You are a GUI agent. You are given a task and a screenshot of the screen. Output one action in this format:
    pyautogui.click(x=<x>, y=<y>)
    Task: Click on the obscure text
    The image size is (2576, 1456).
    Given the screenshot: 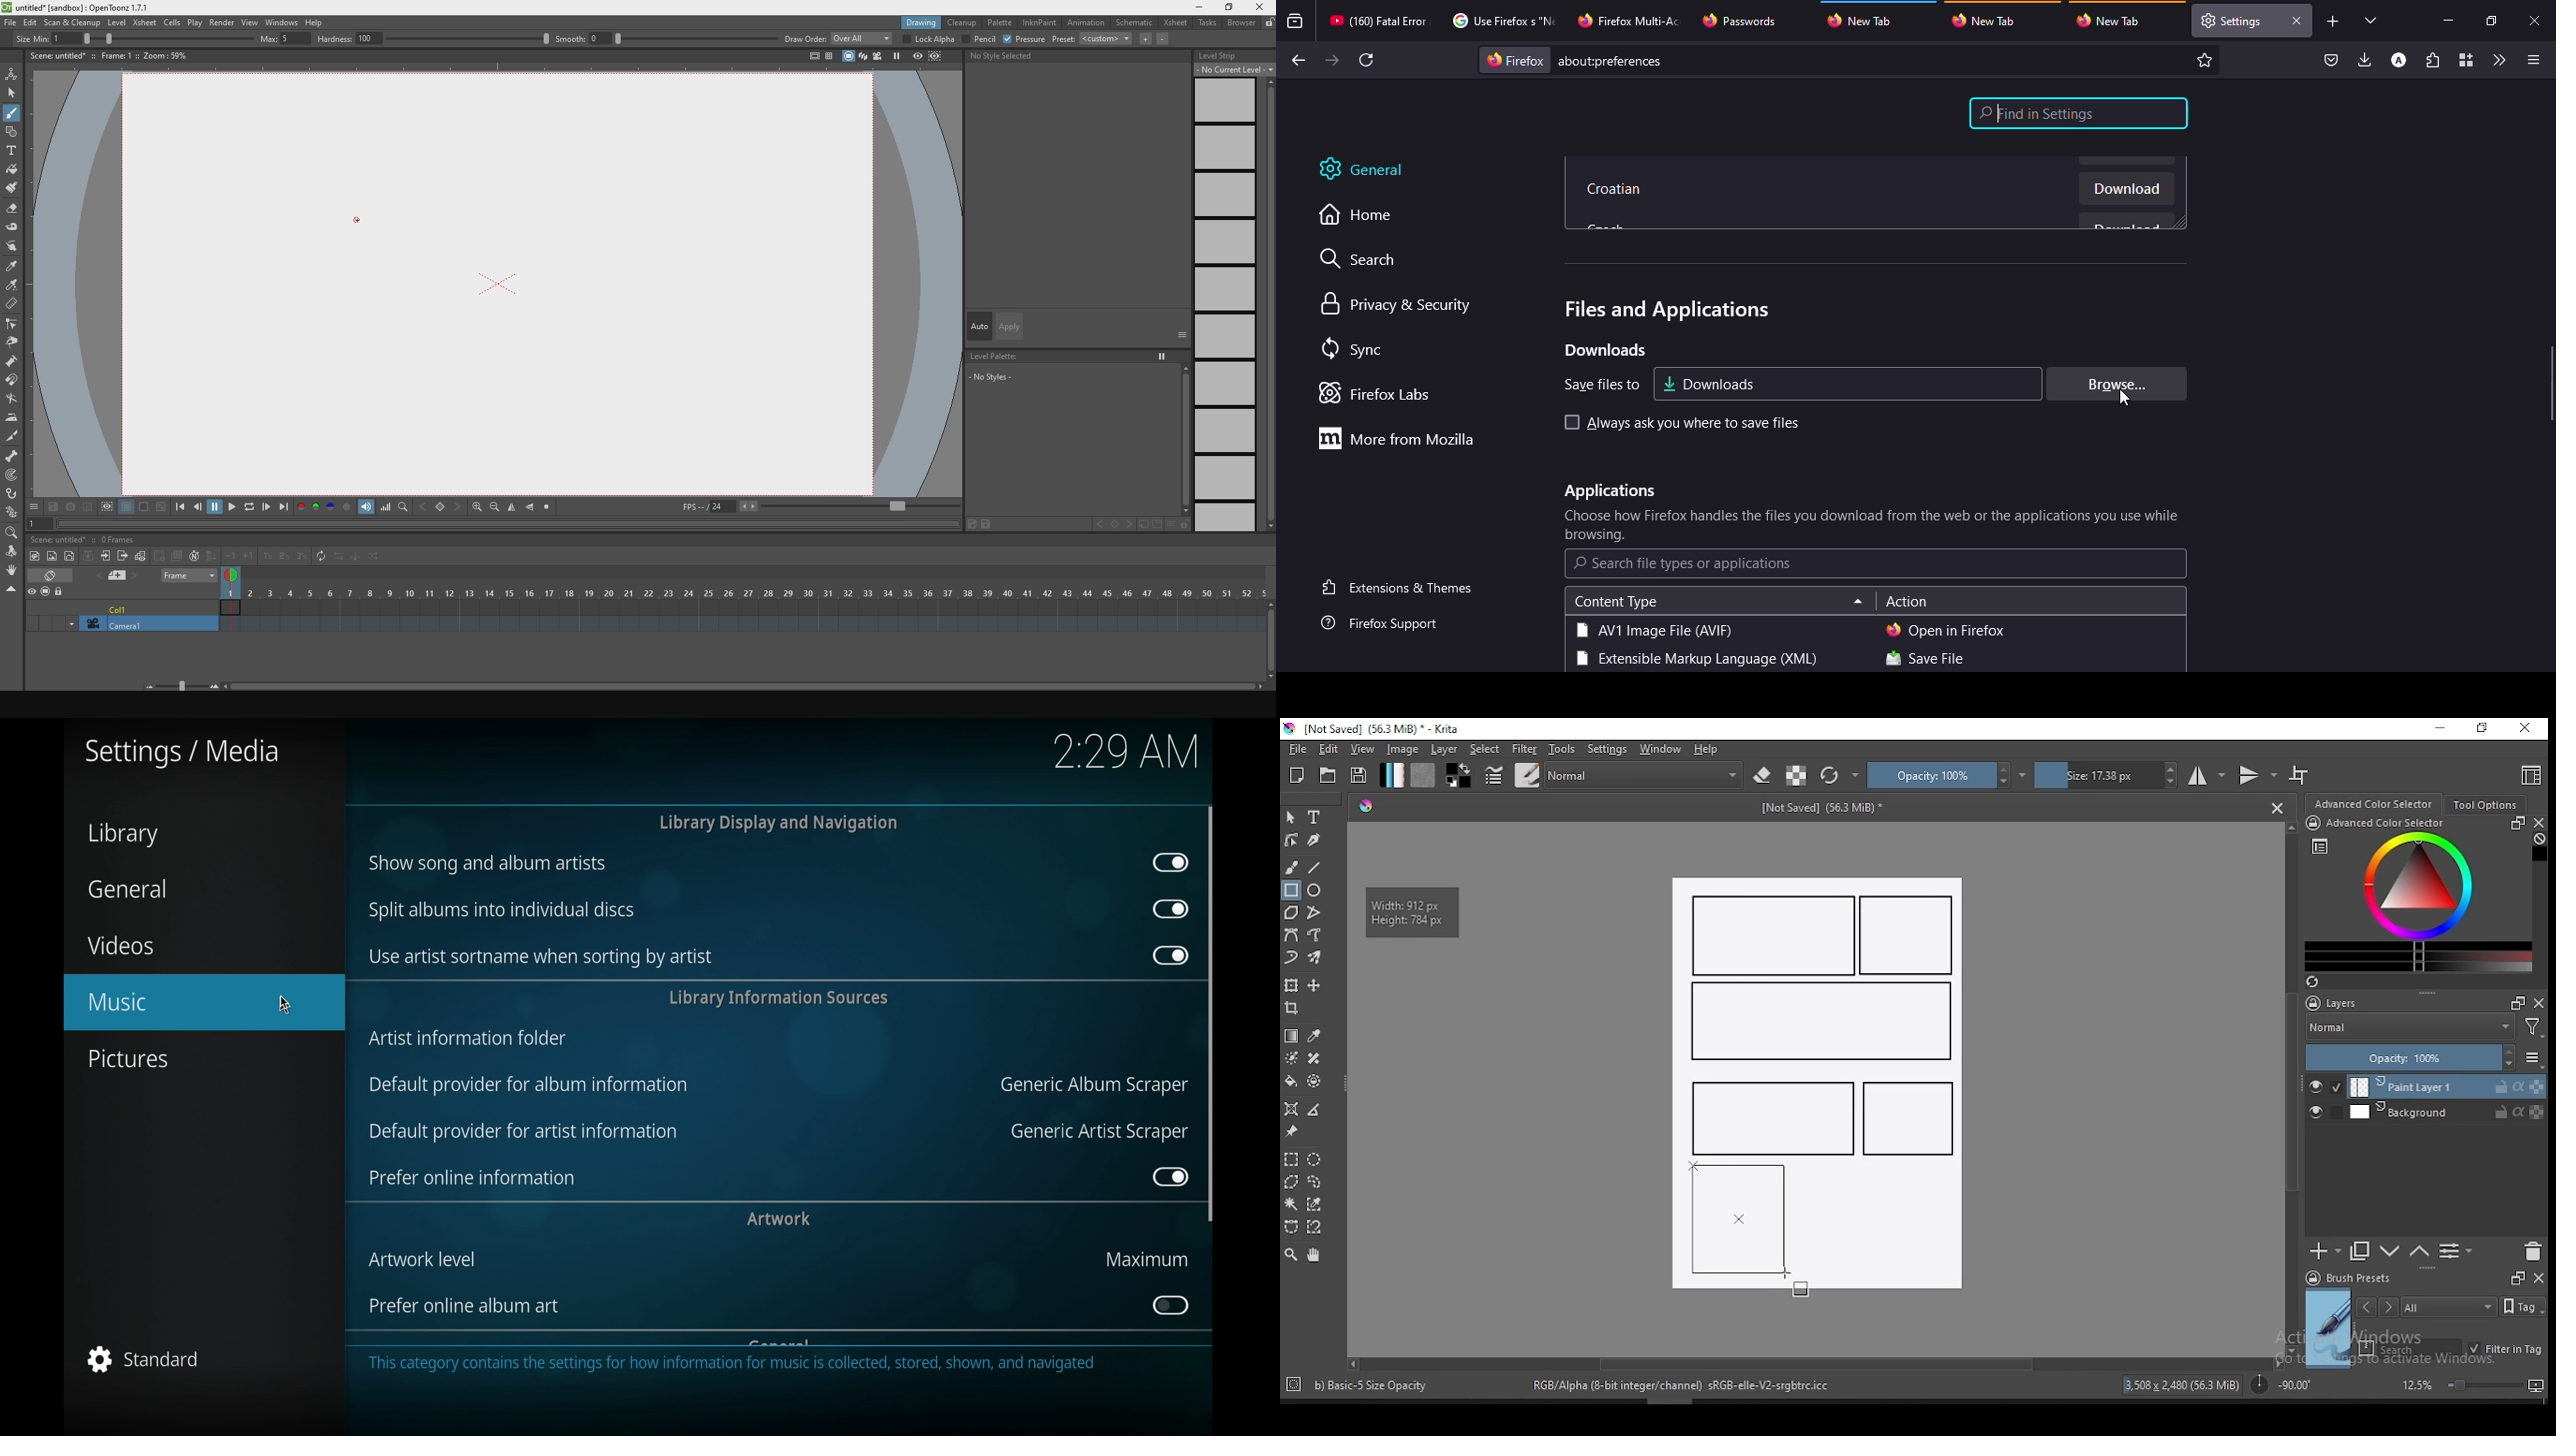 What is the action you would take?
    pyautogui.click(x=779, y=1342)
    